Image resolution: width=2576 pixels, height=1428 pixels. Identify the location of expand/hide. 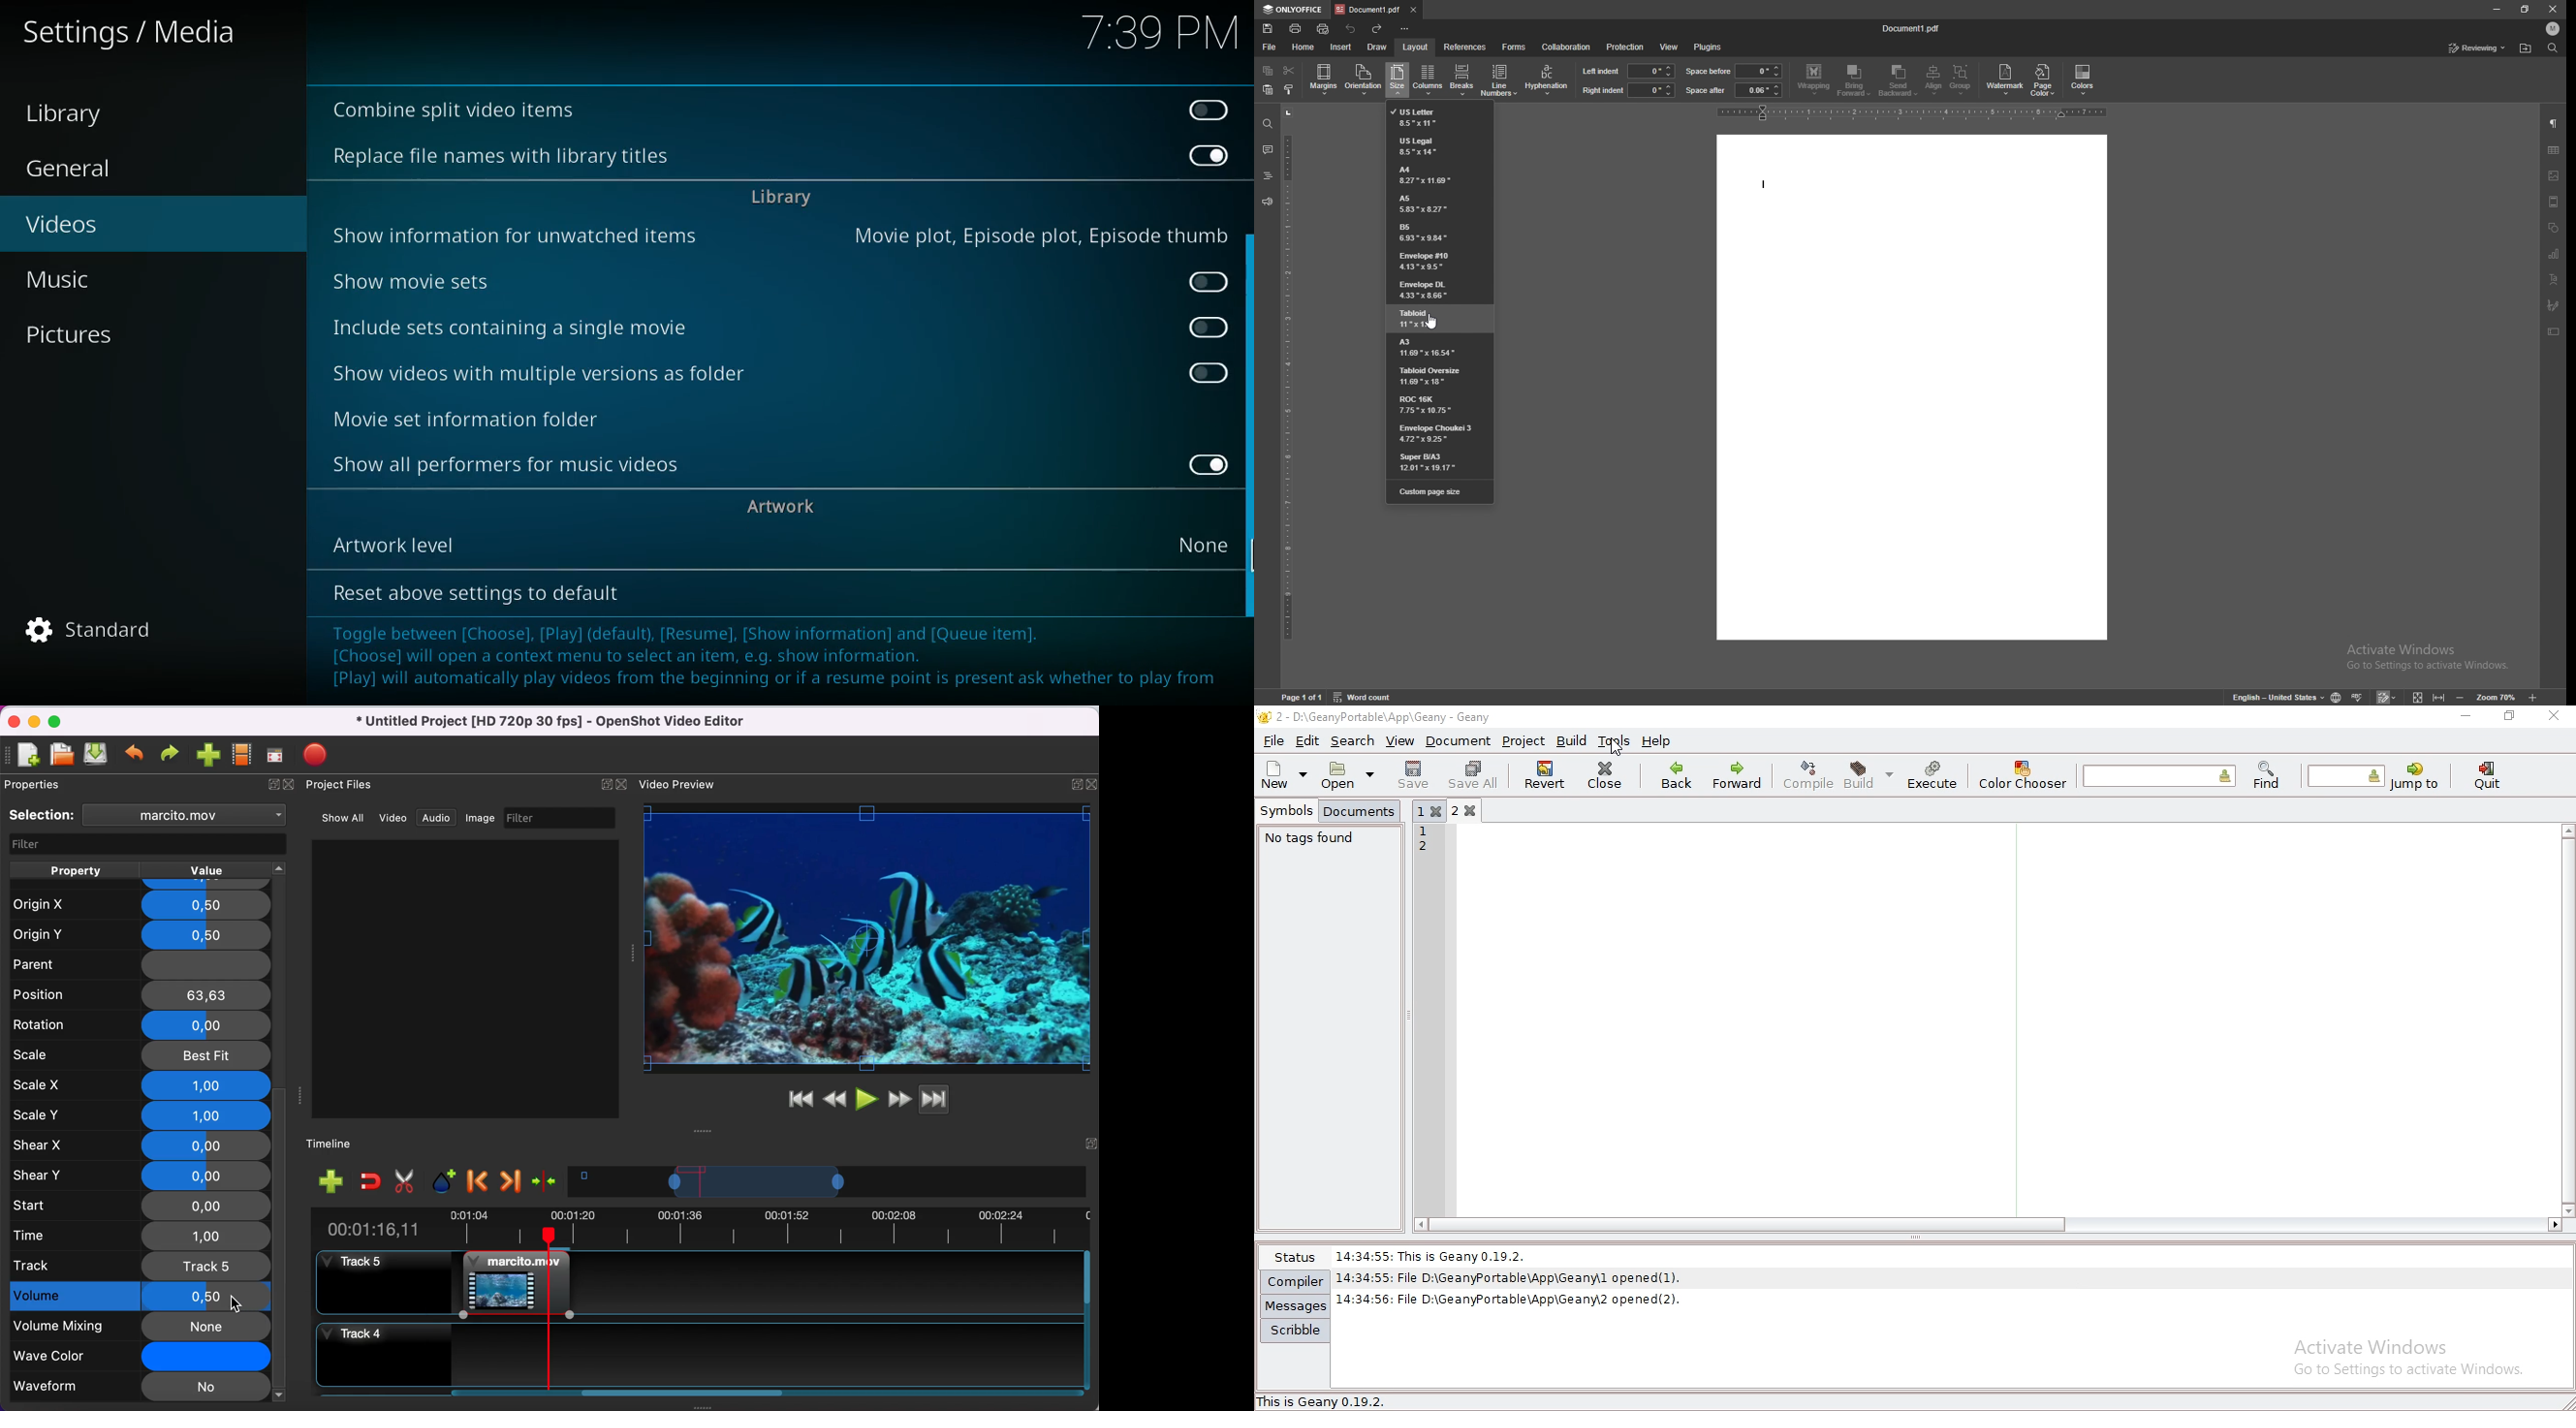
(271, 787).